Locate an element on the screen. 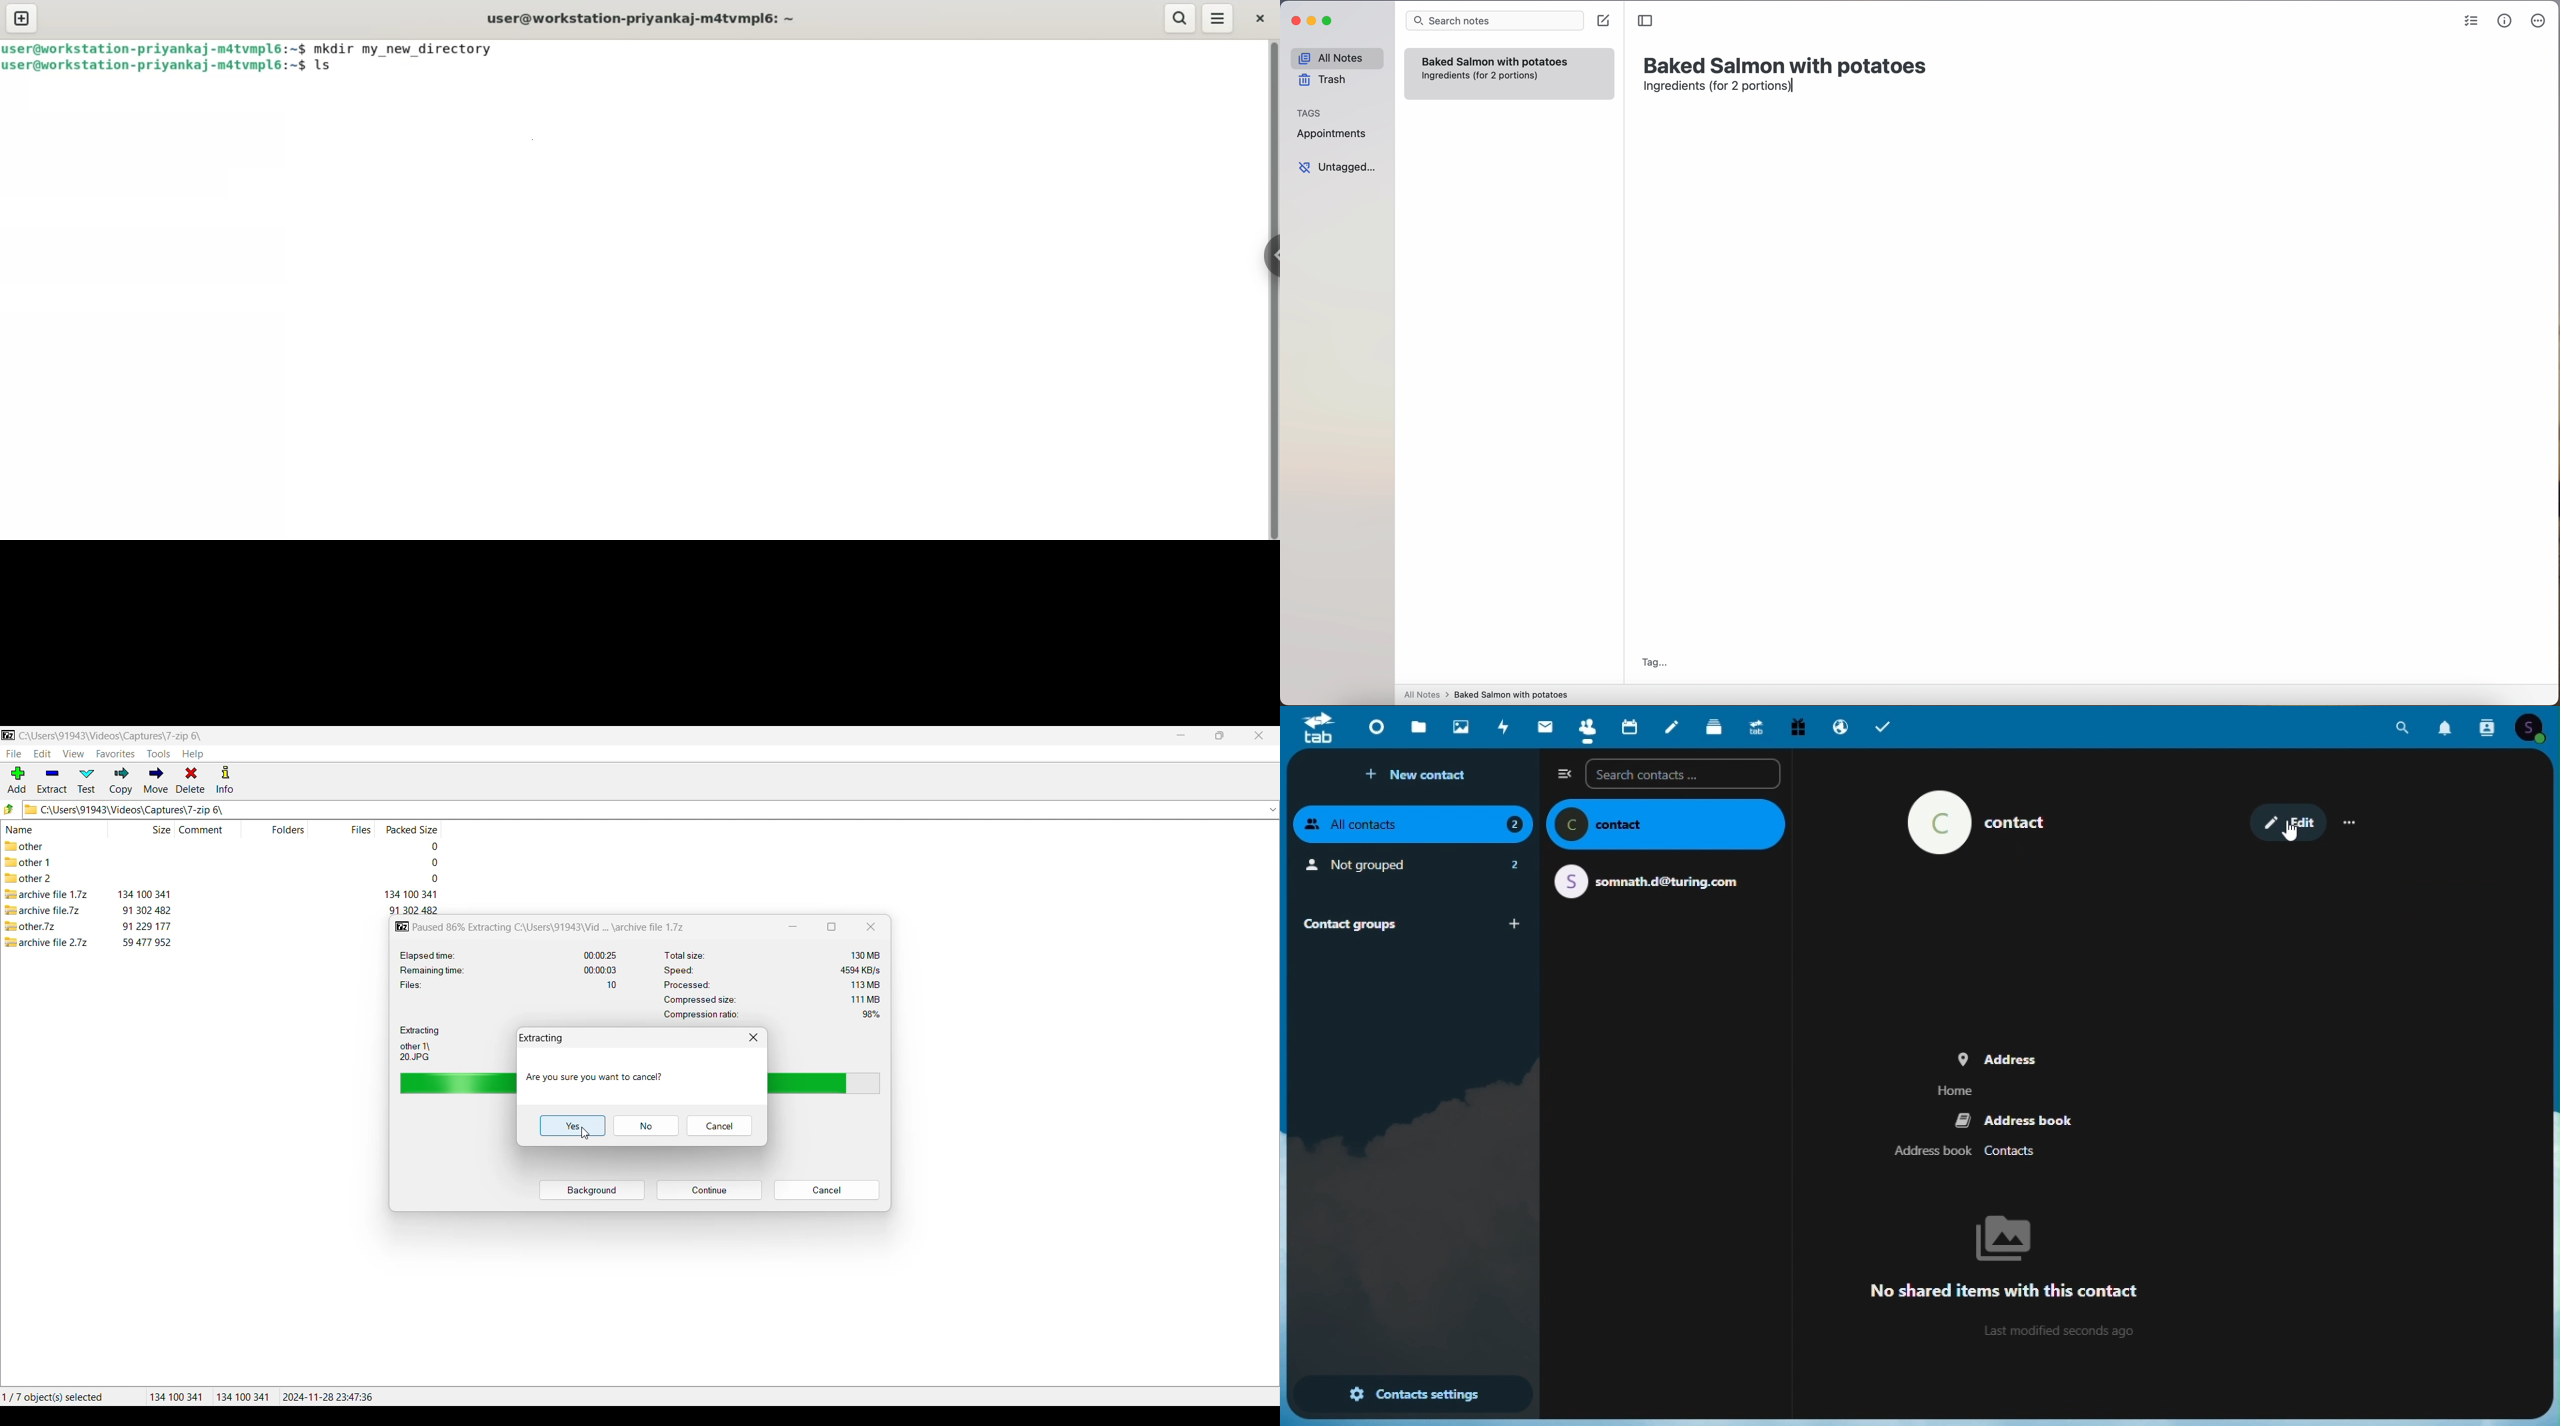  title is located at coordinates (1787, 64).